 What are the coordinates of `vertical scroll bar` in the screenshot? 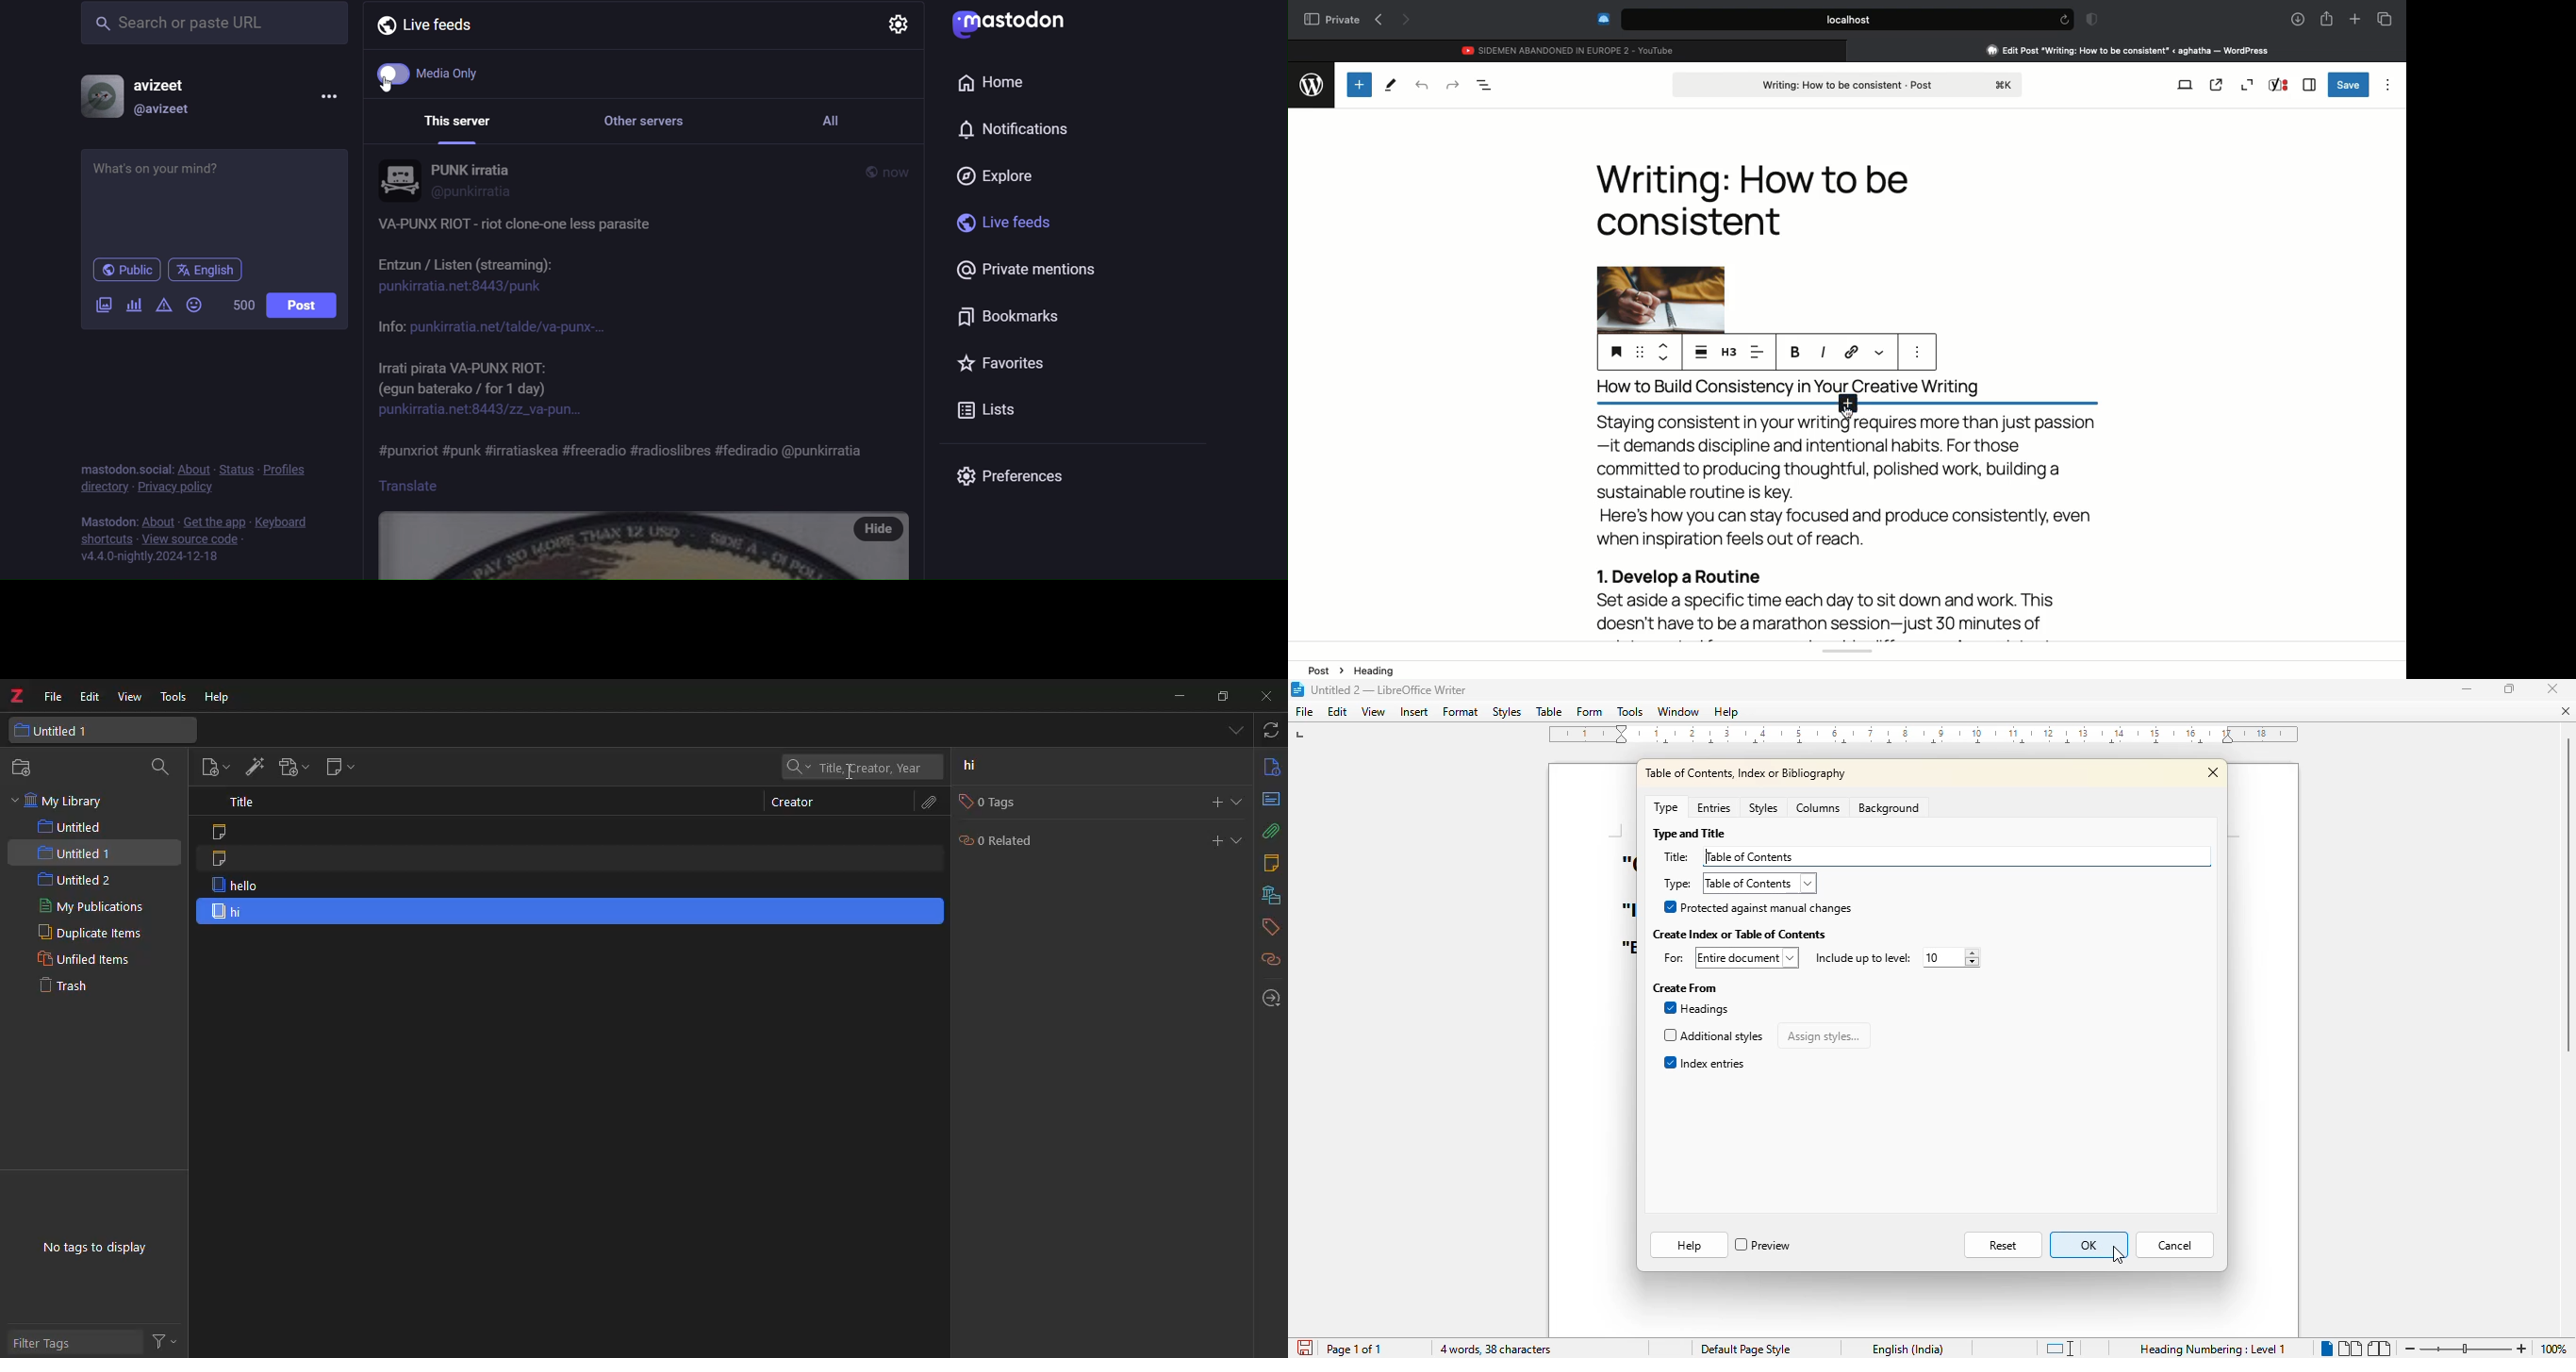 It's located at (2564, 973).